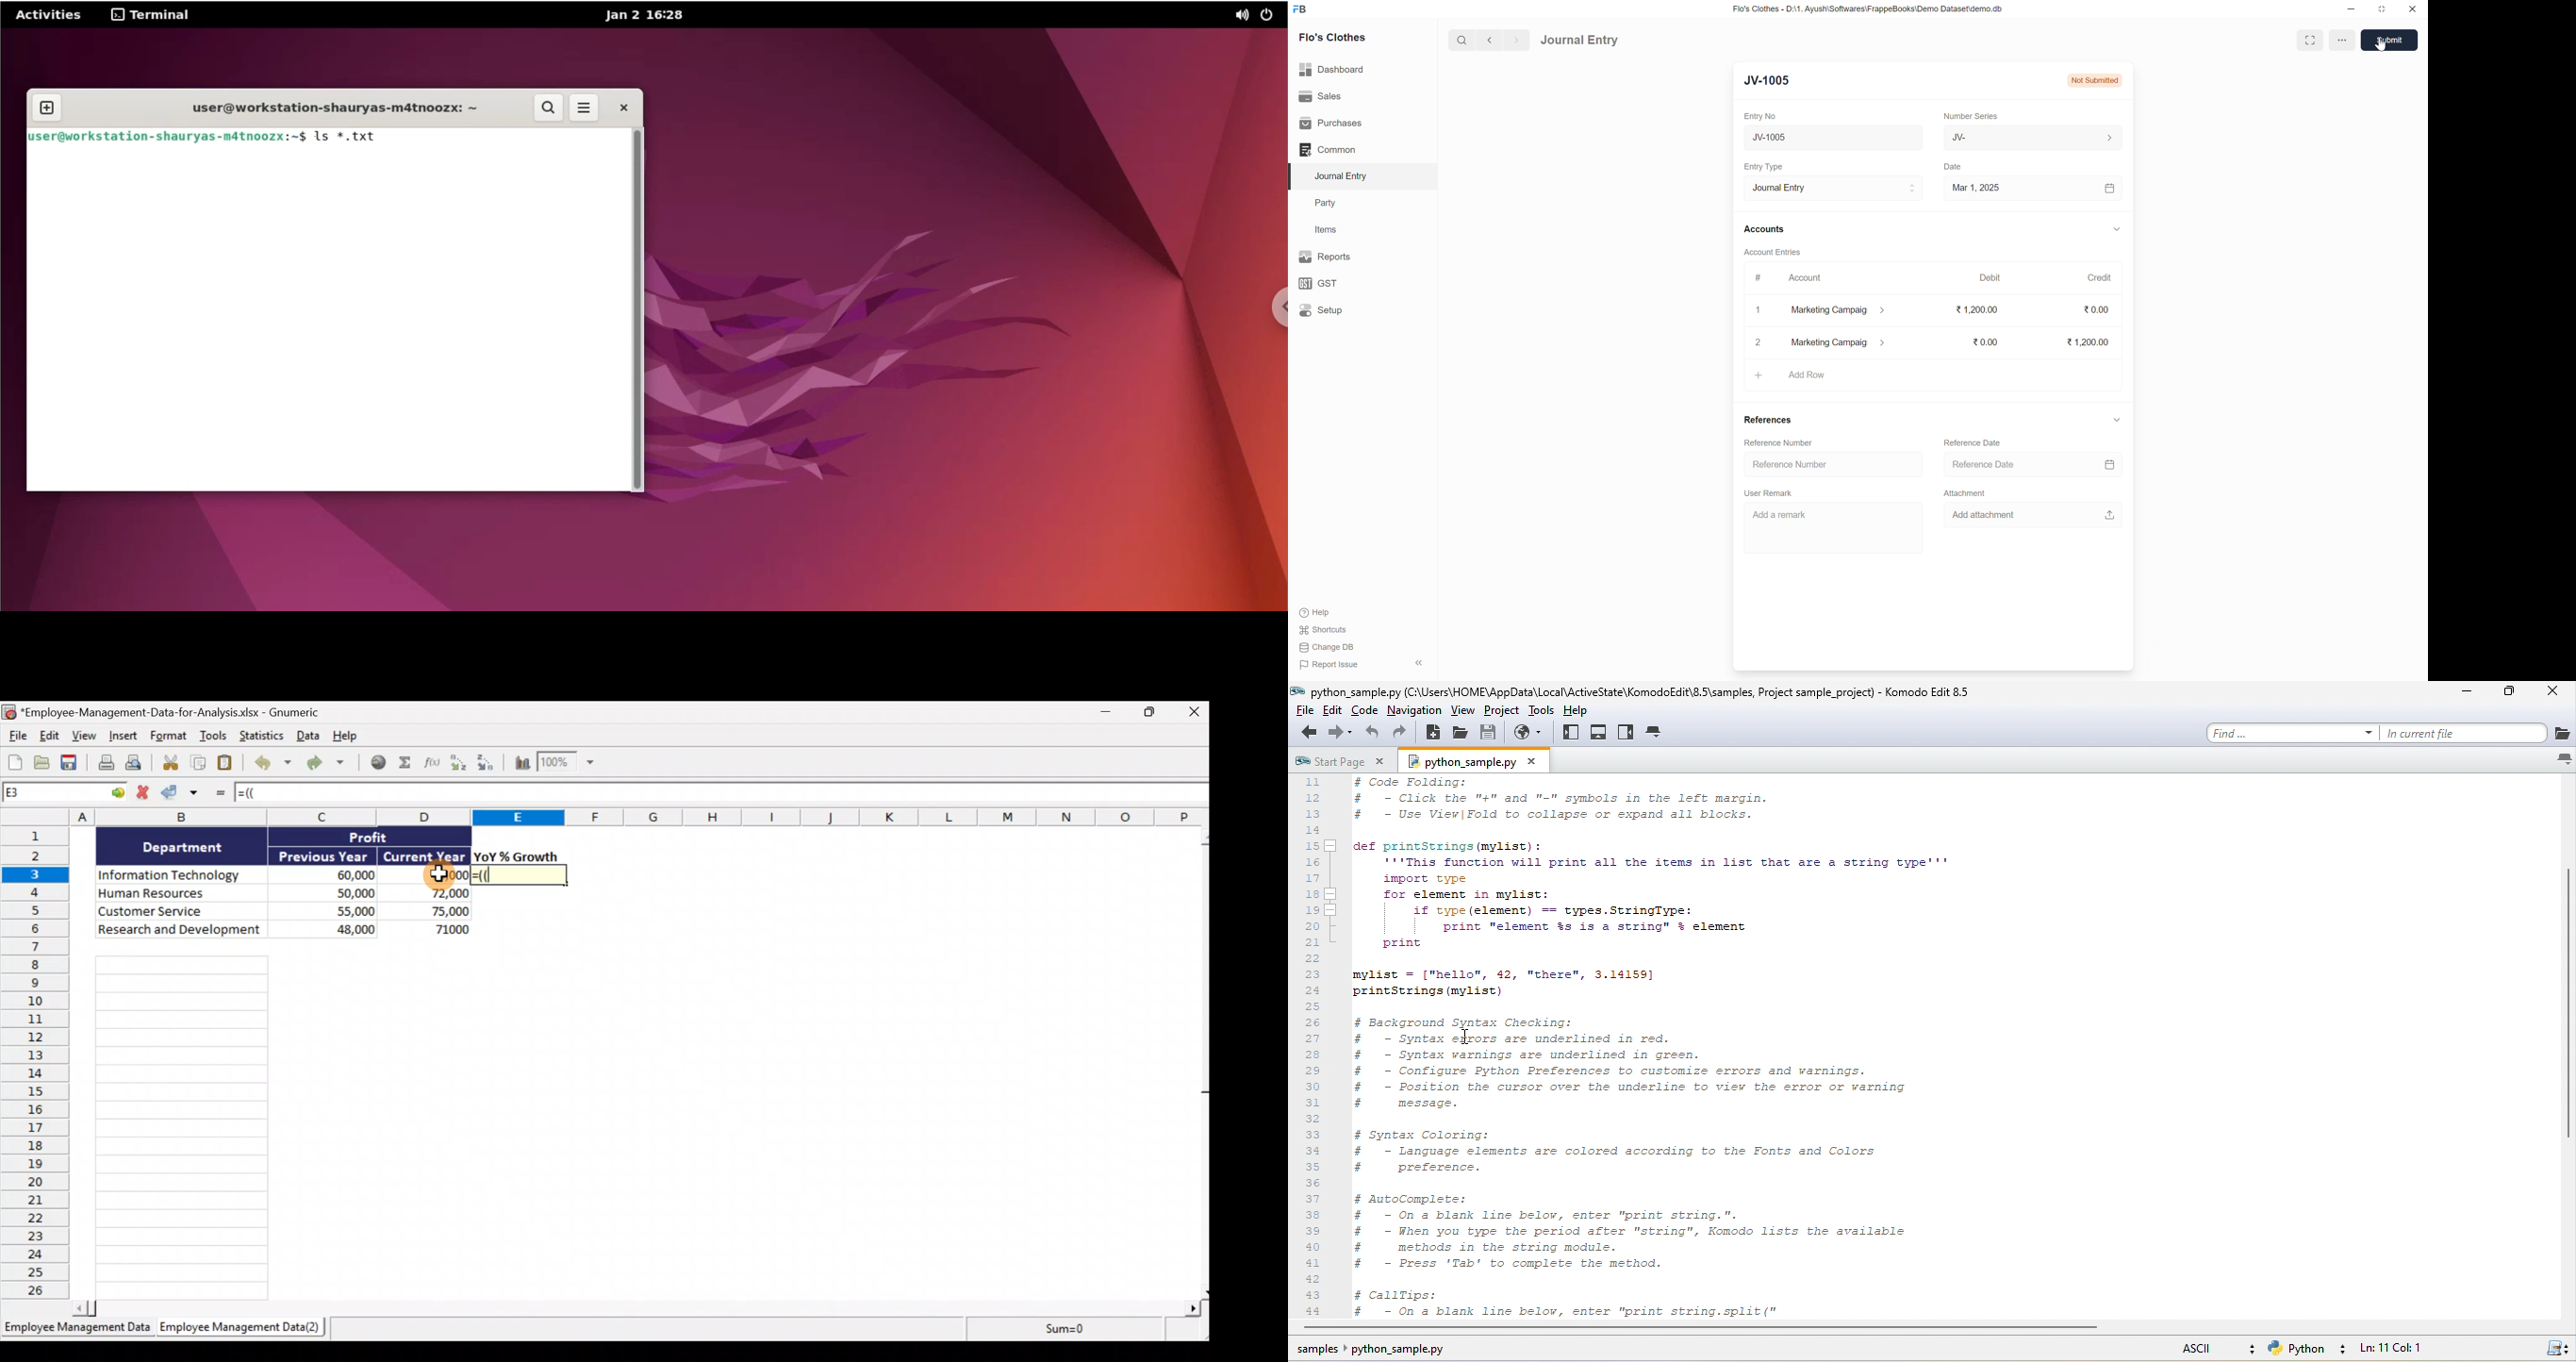 The width and height of the screenshot is (2576, 1372). What do you see at coordinates (1871, 8) in the screenshot?
I see `Flo's Clothes - D:\1. Ayush\Softwares\FrappeBooks\Demo Dataset\demo.db` at bounding box center [1871, 8].